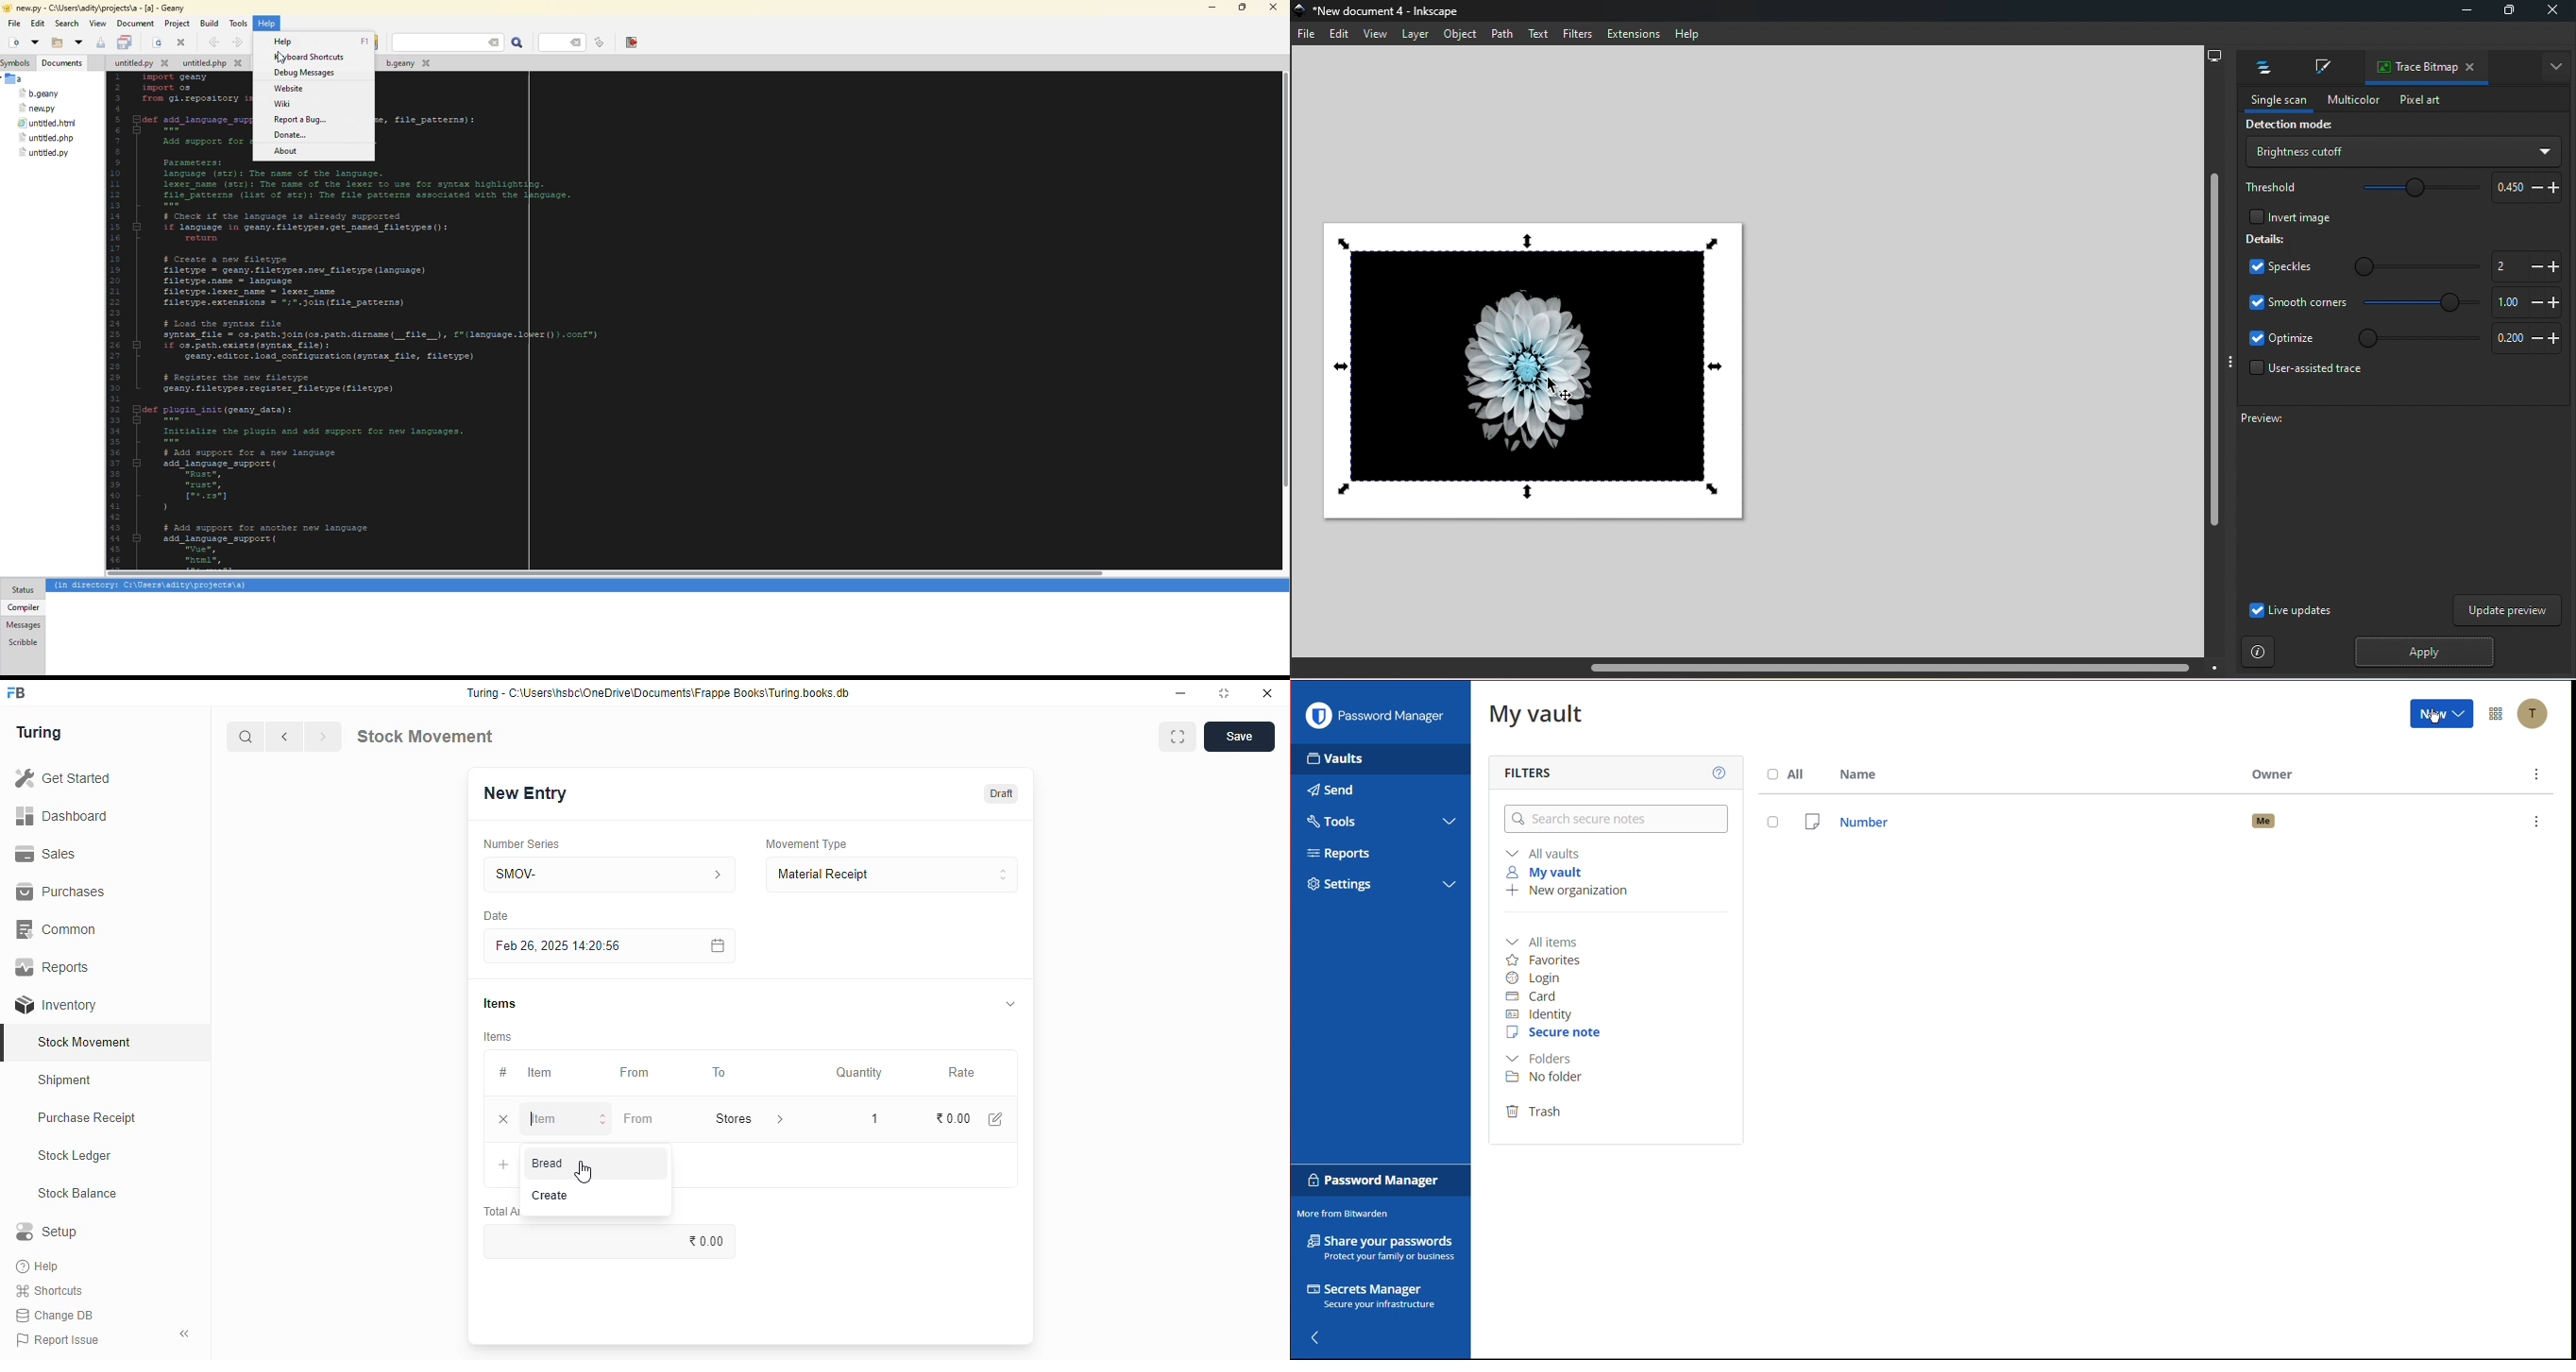 Image resolution: width=2576 pixels, height=1372 pixels. Describe the element at coordinates (2286, 126) in the screenshot. I see `Detection mode` at that location.